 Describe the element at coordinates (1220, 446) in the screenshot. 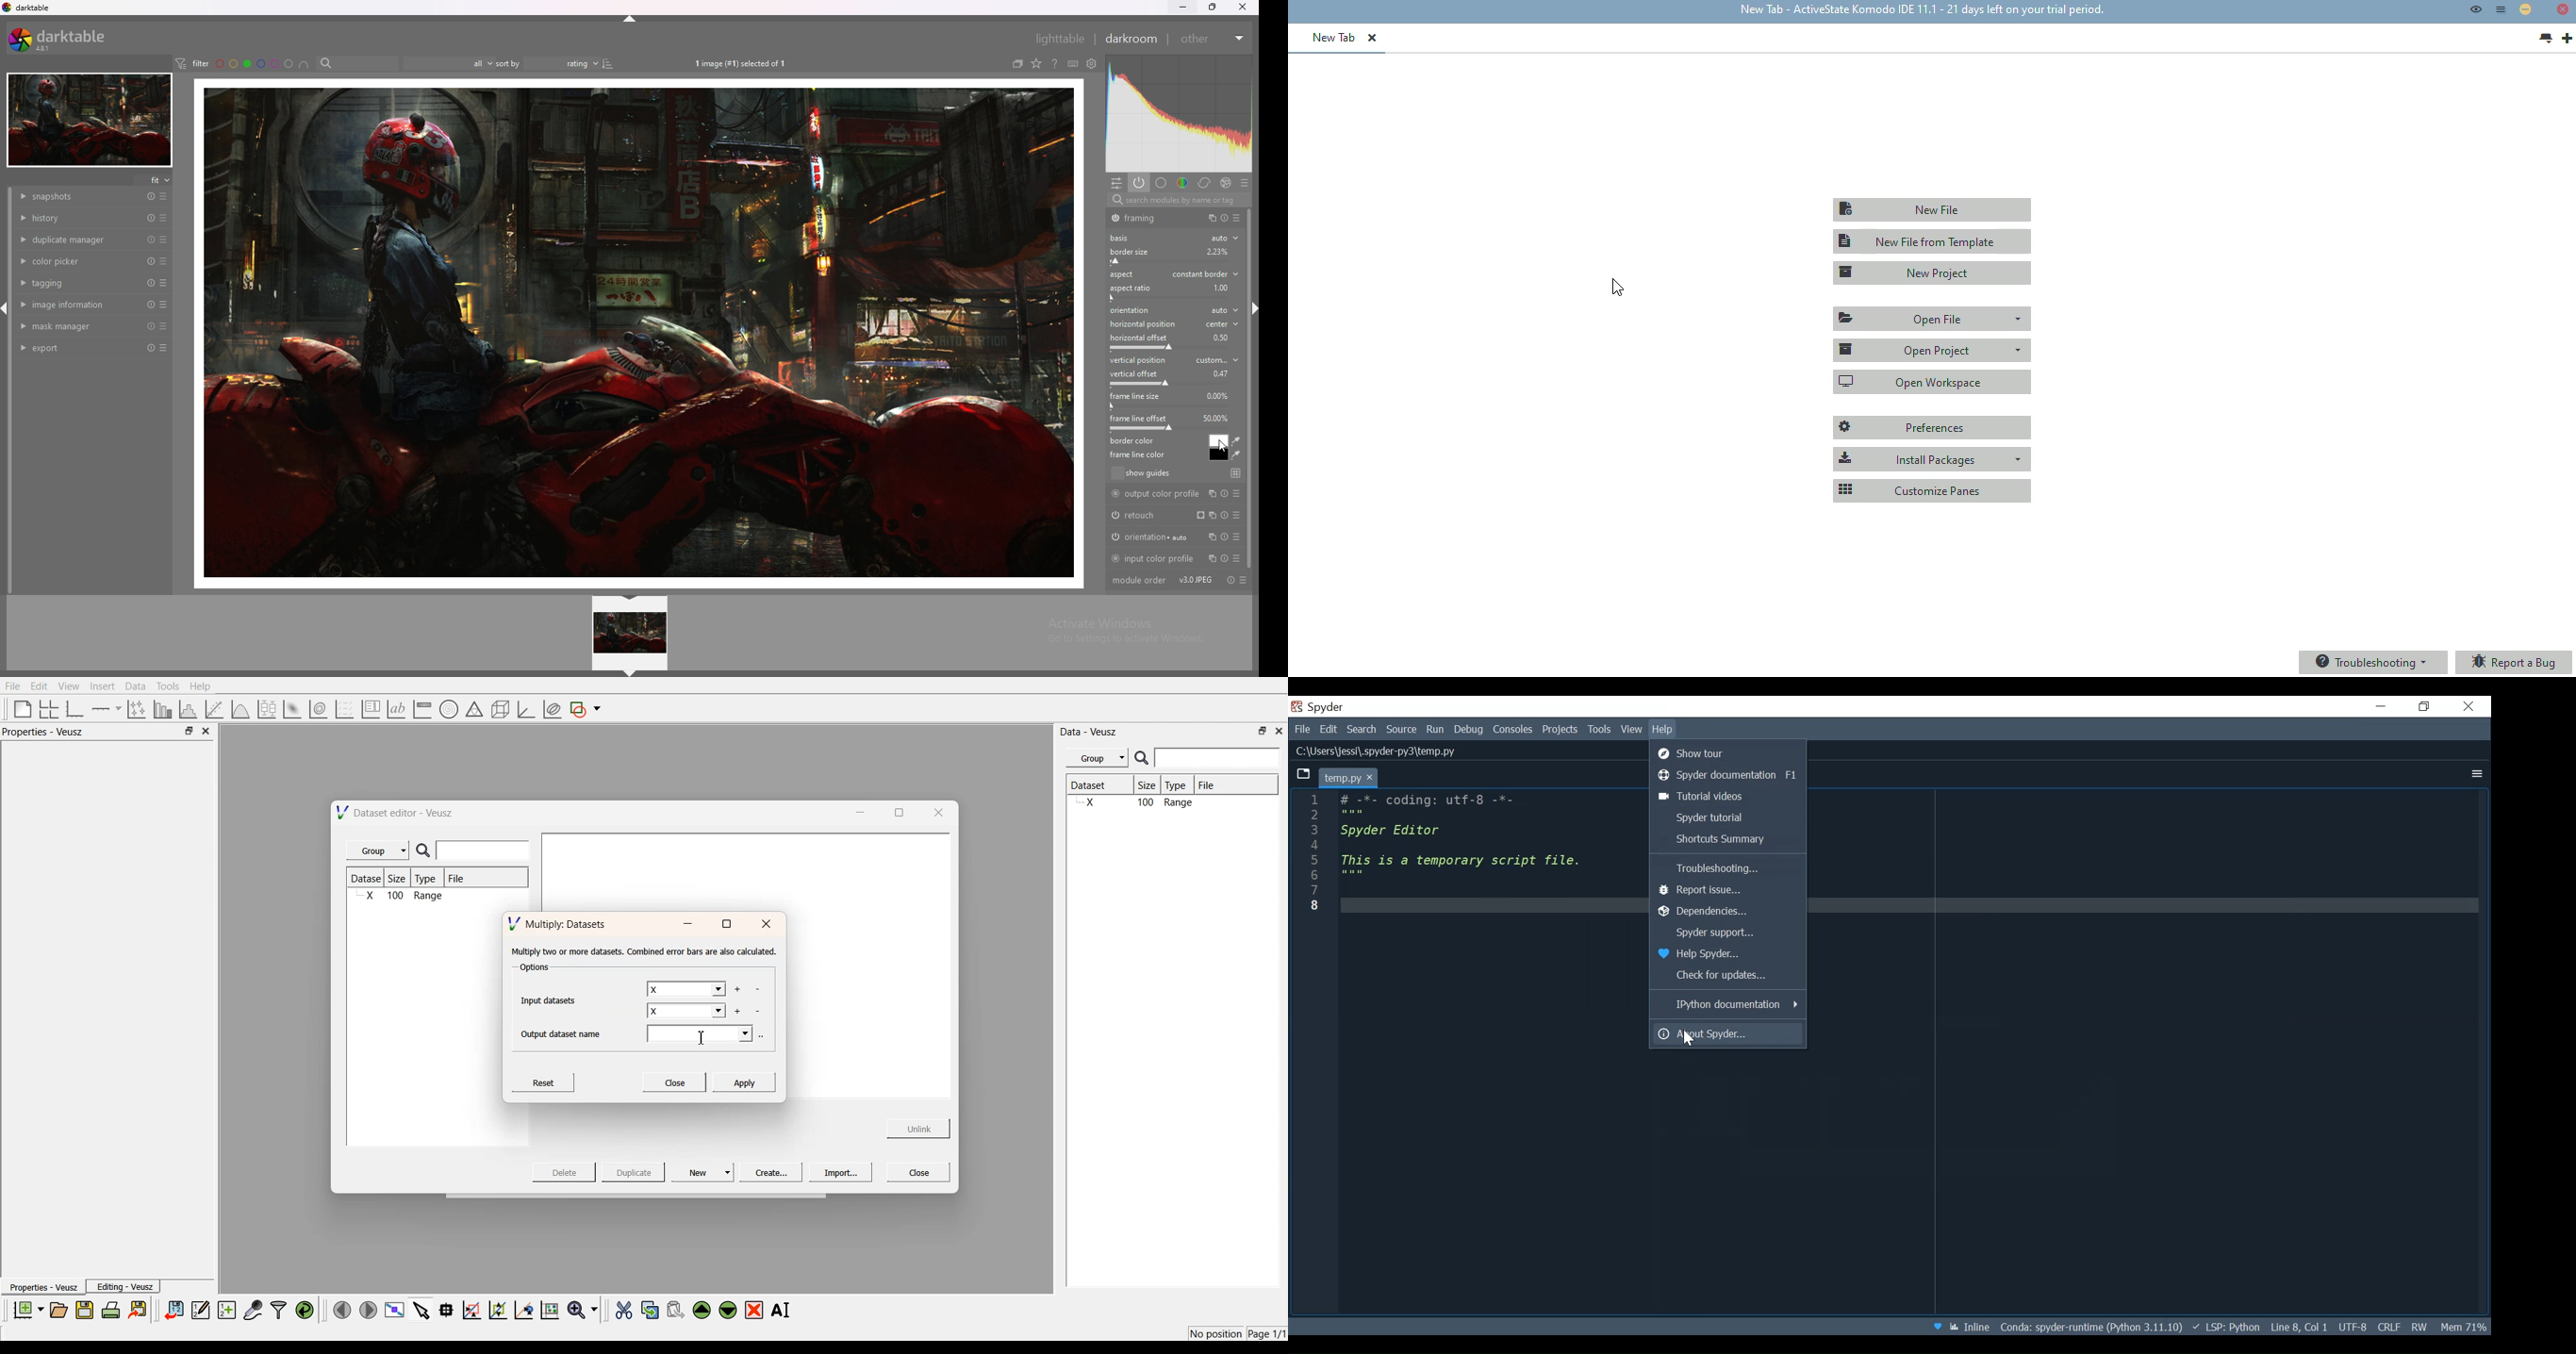

I see `cursor` at that location.